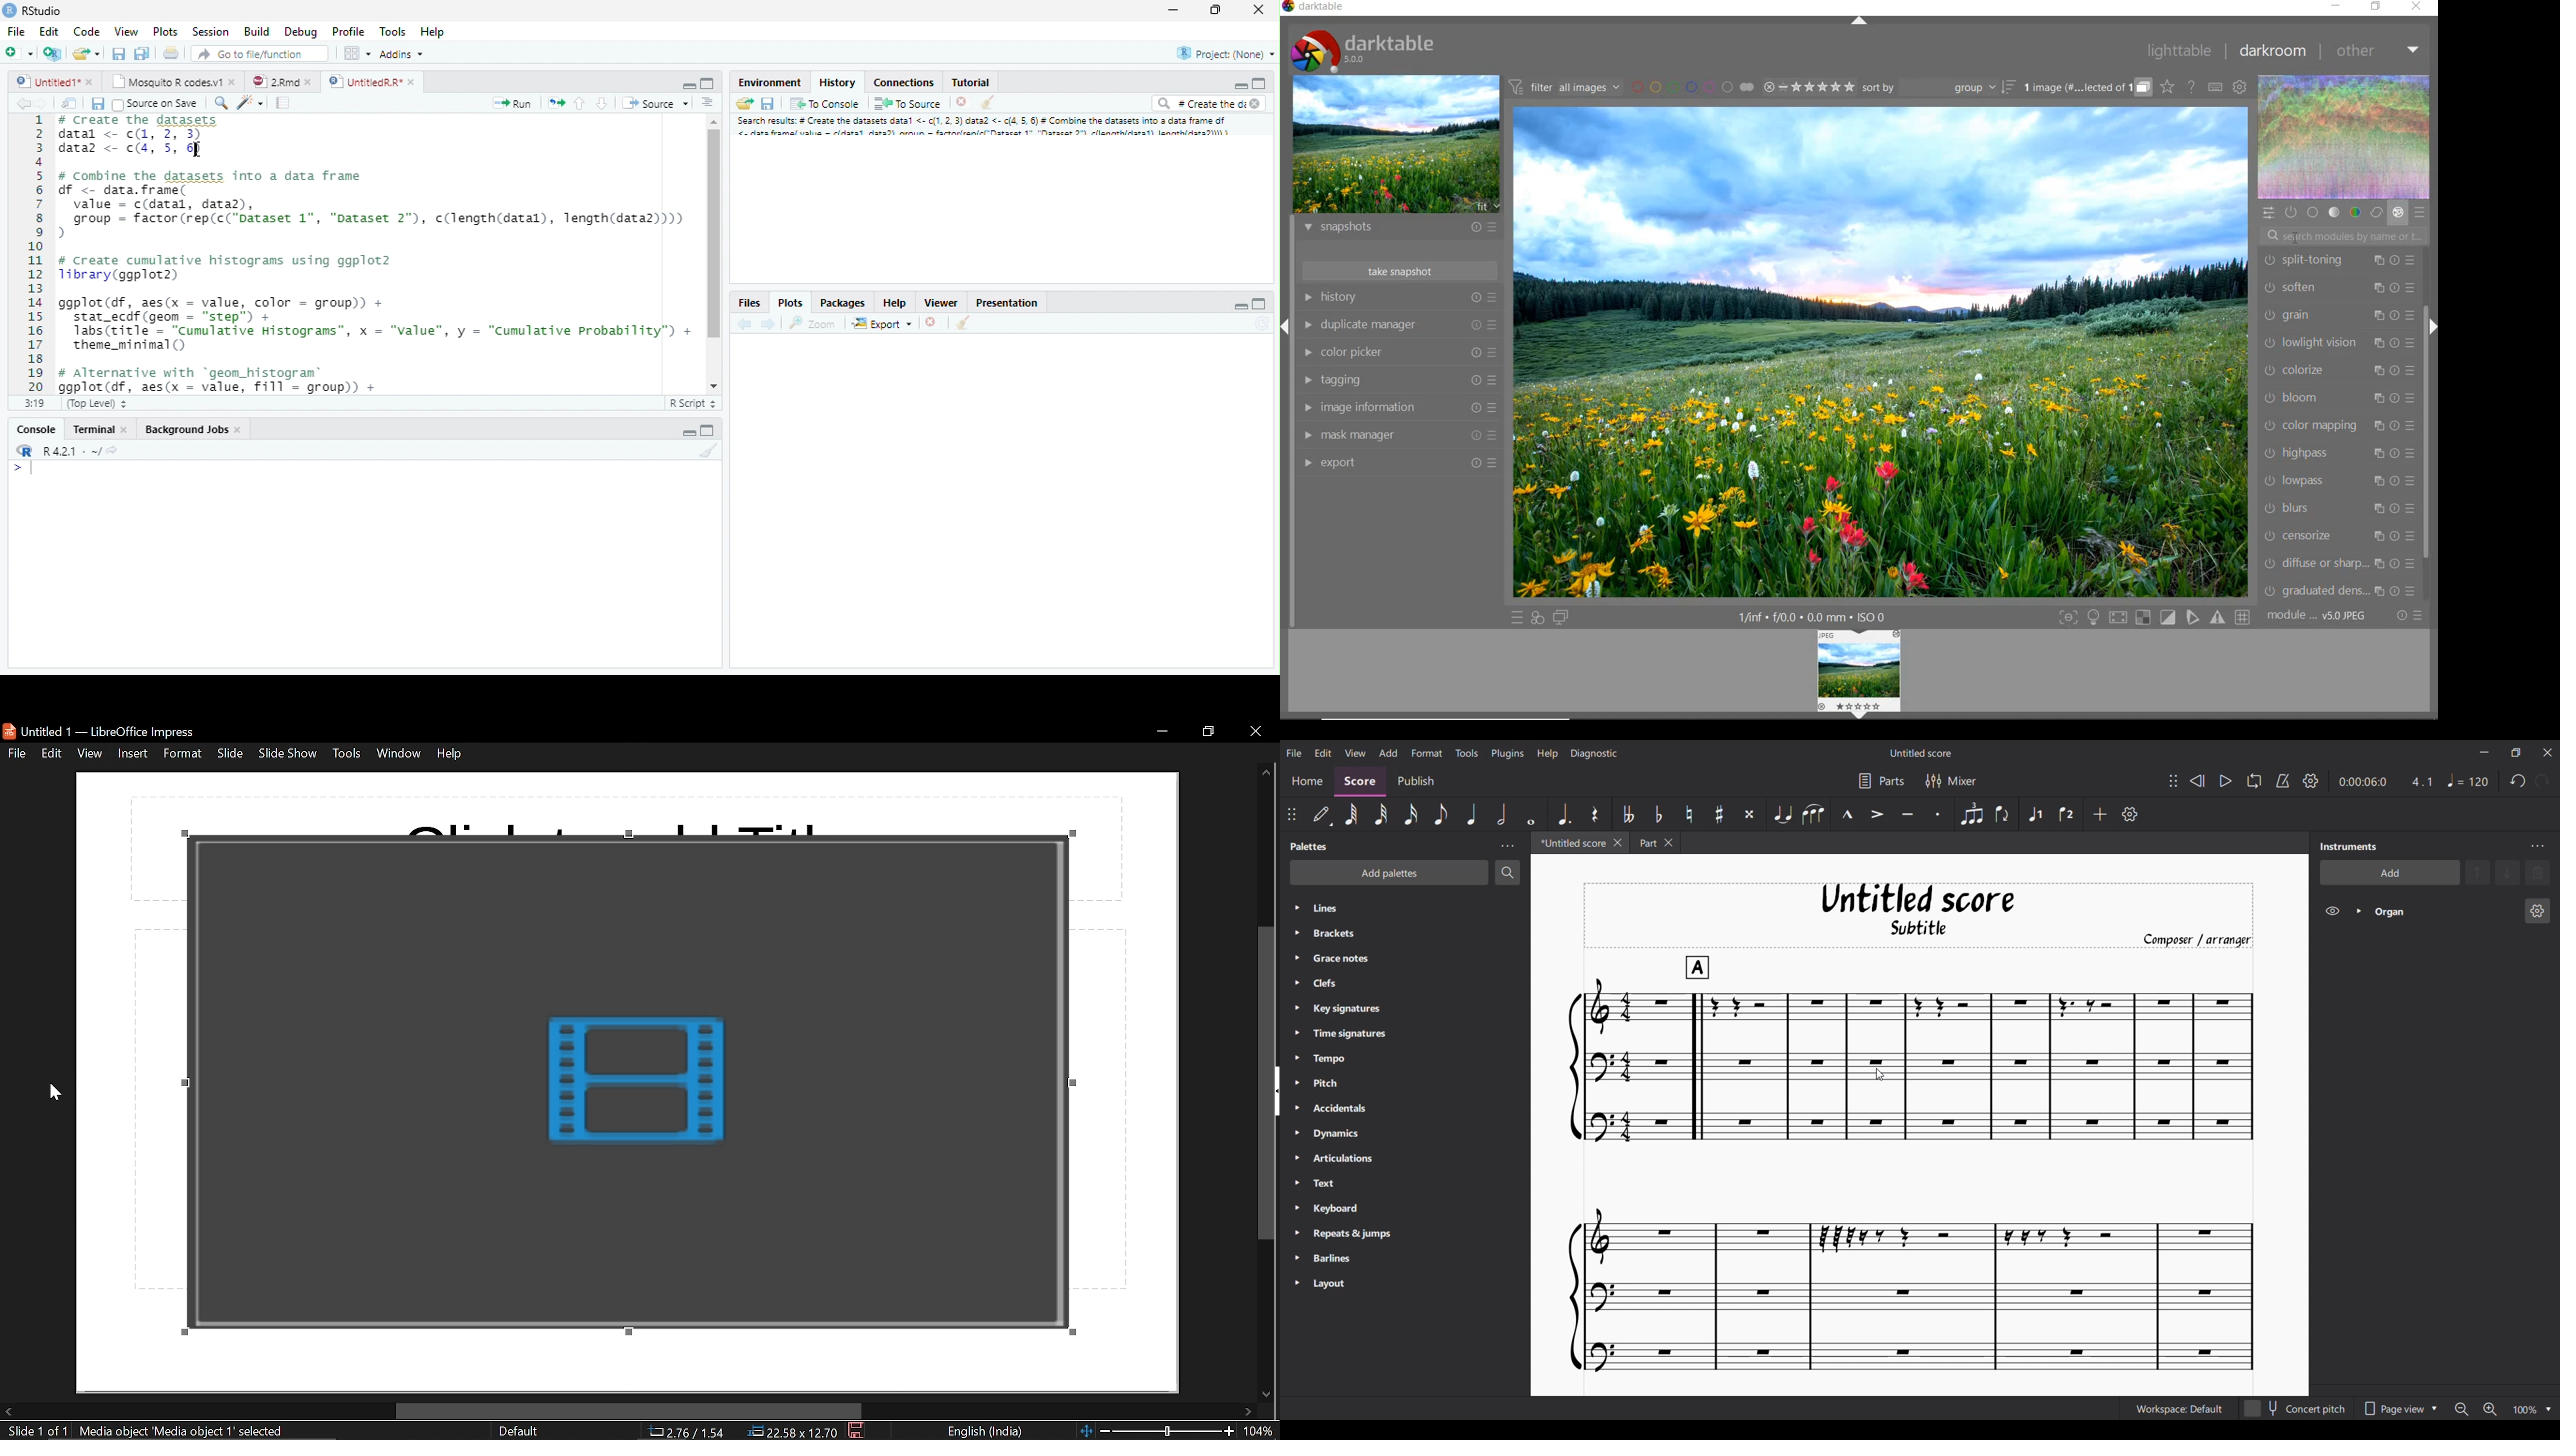 This screenshot has height=1456, width=2576. What do you see at coordinates (432, 32) in the screenshot?
I see `Help` at bounding box center [432, 32].